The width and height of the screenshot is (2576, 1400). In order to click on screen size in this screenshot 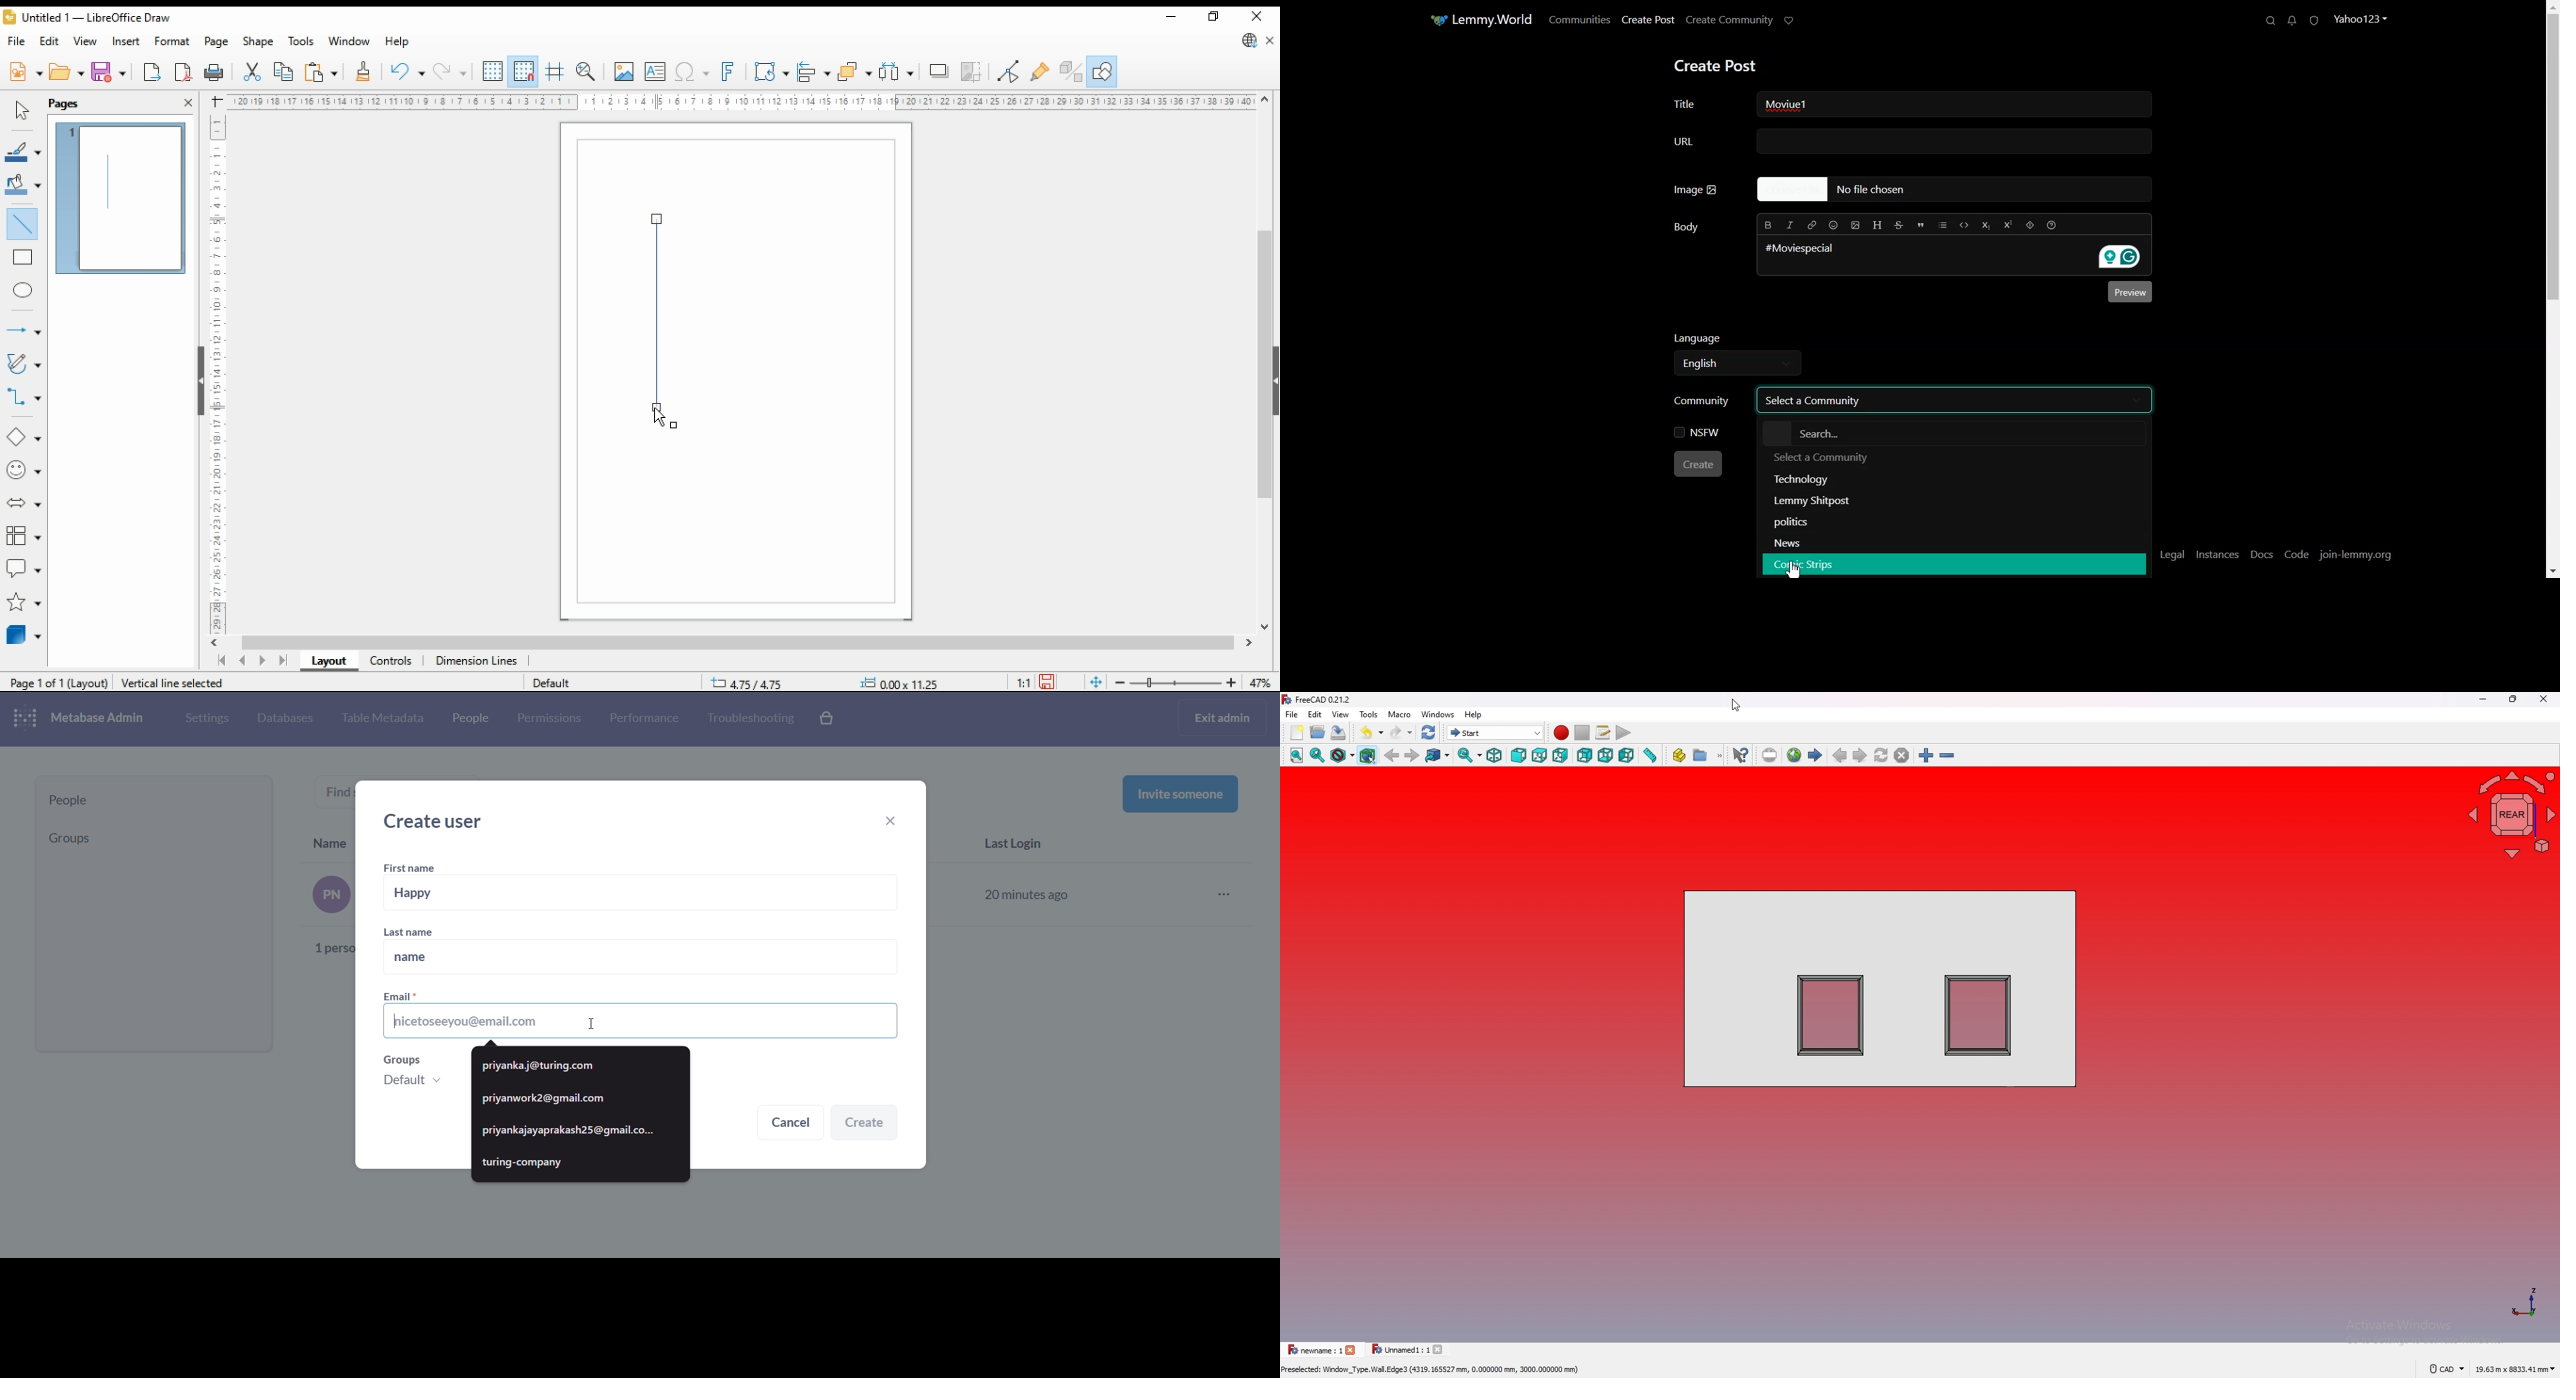, I will do `click(752, 681)`.